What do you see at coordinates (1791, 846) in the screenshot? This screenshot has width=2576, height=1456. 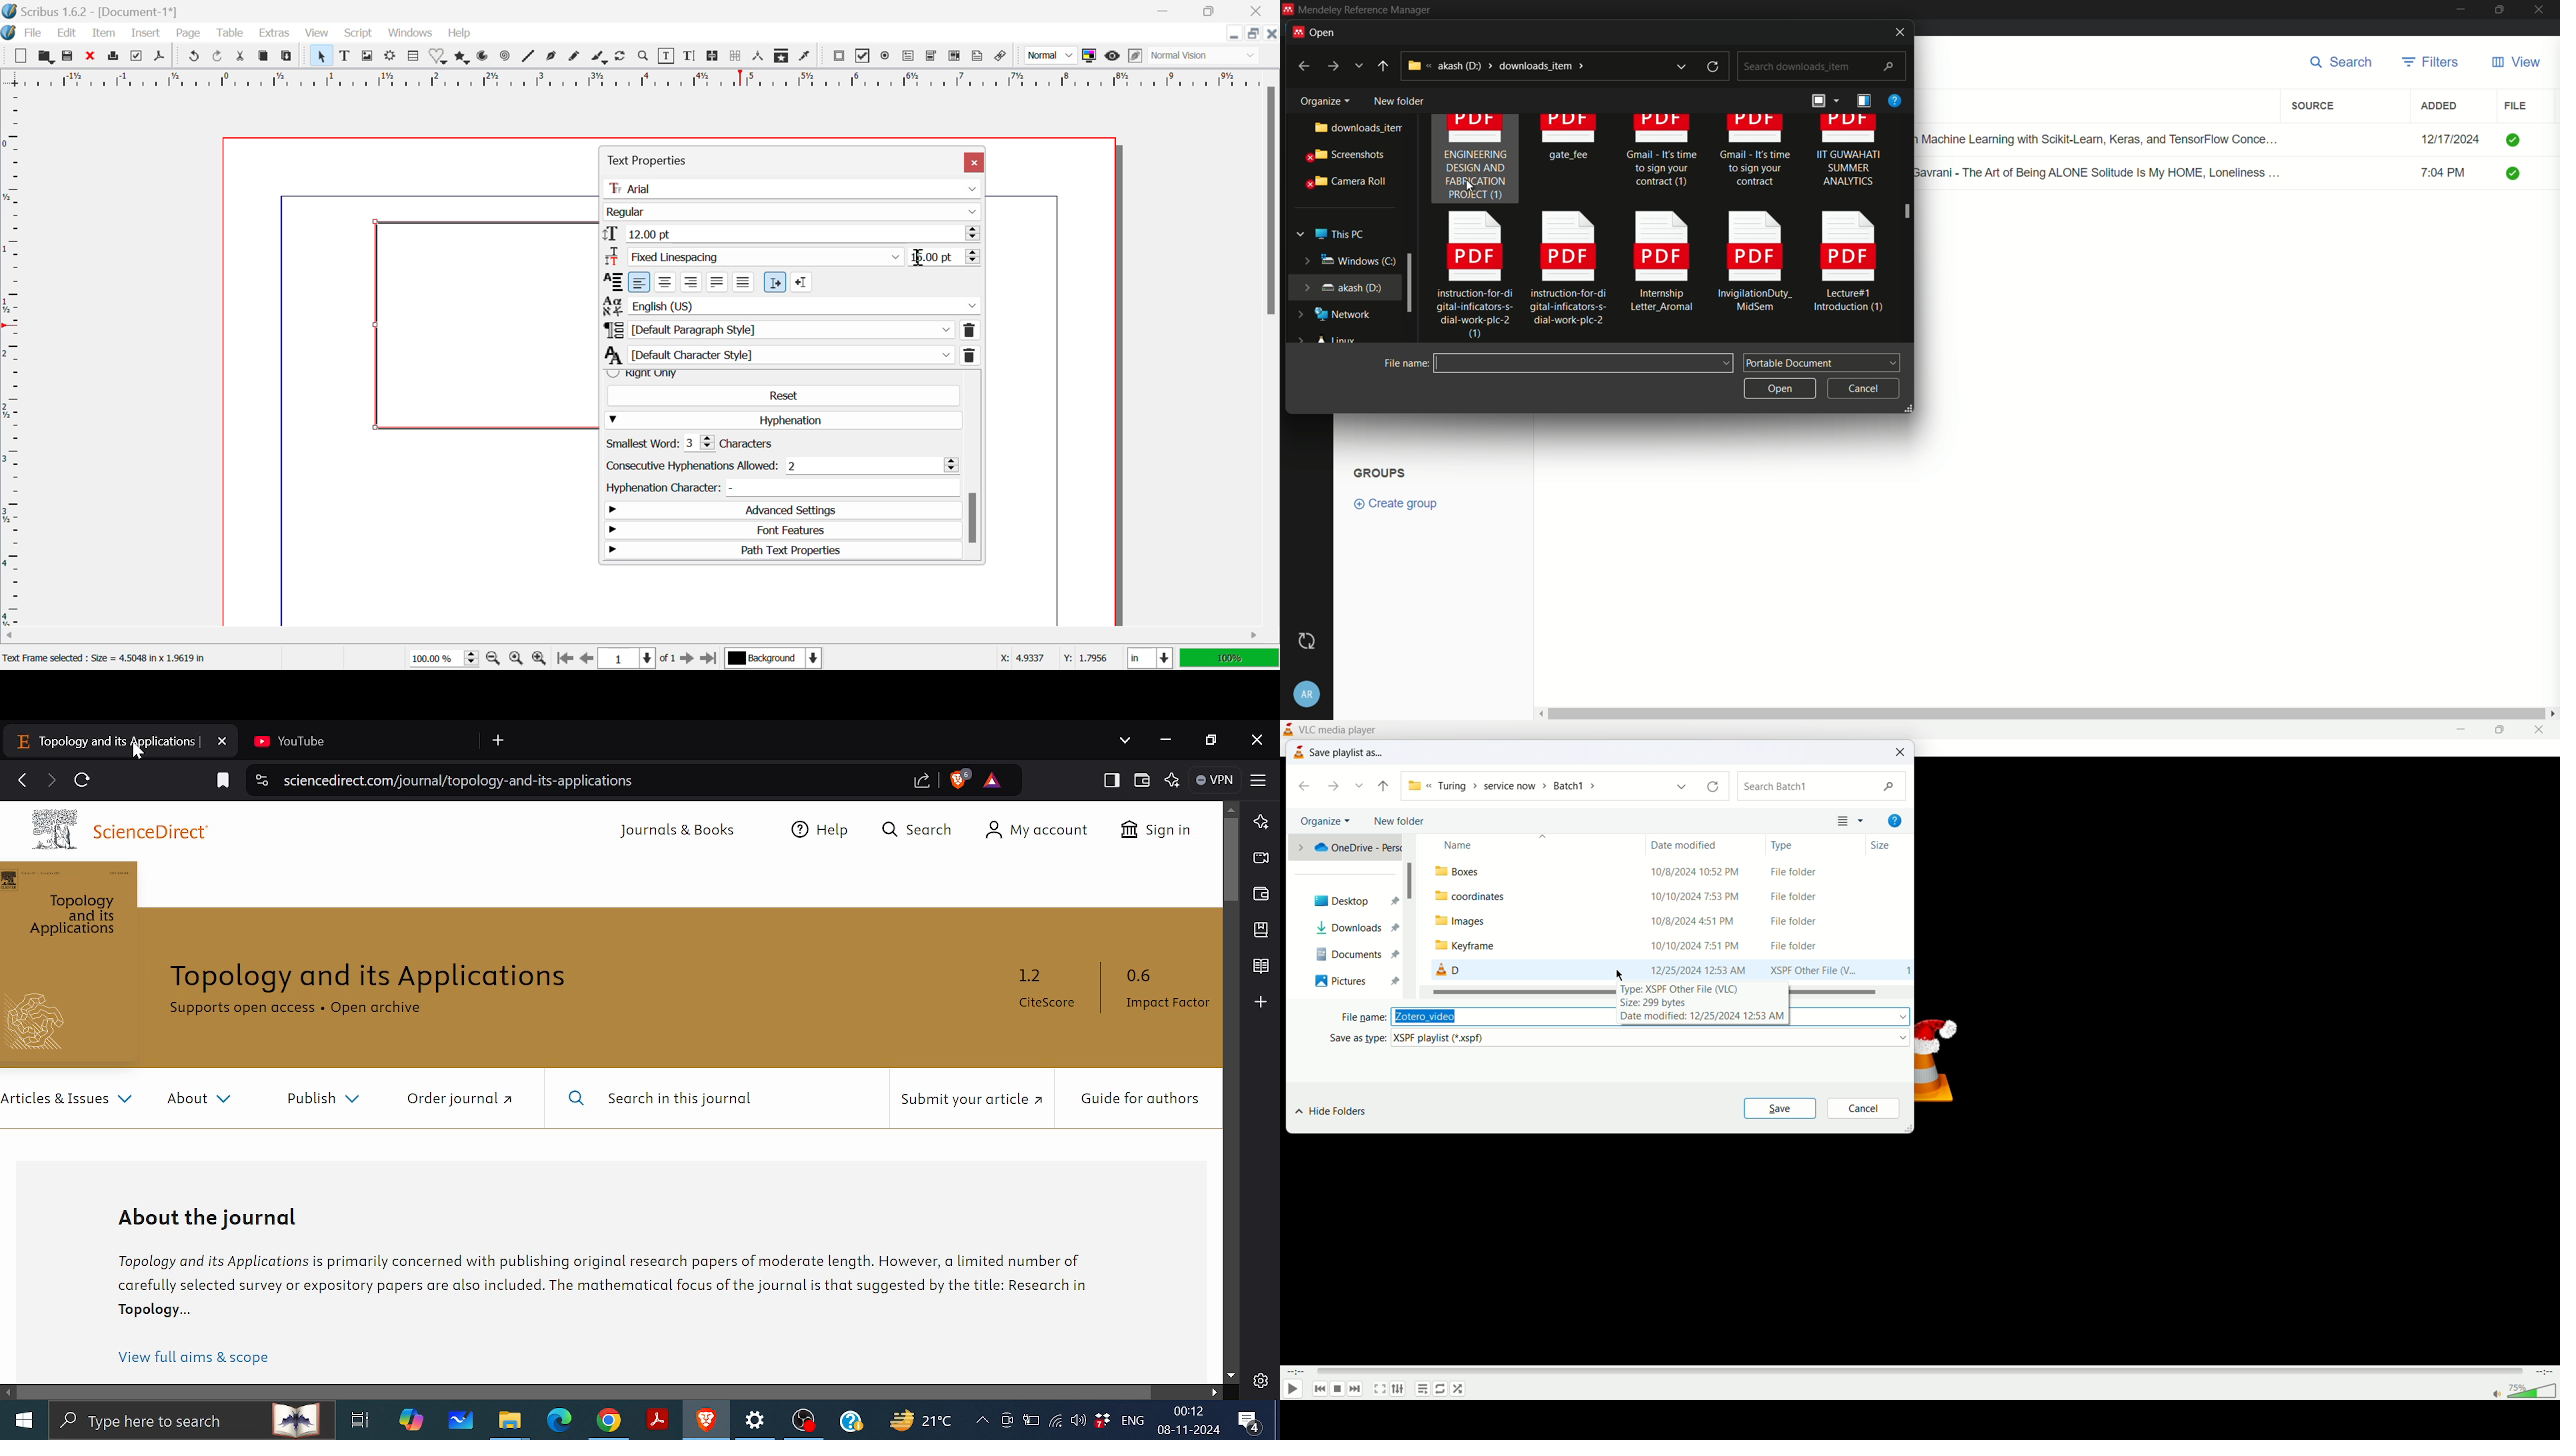 I see `Type` at bounding box center [1791, 846].